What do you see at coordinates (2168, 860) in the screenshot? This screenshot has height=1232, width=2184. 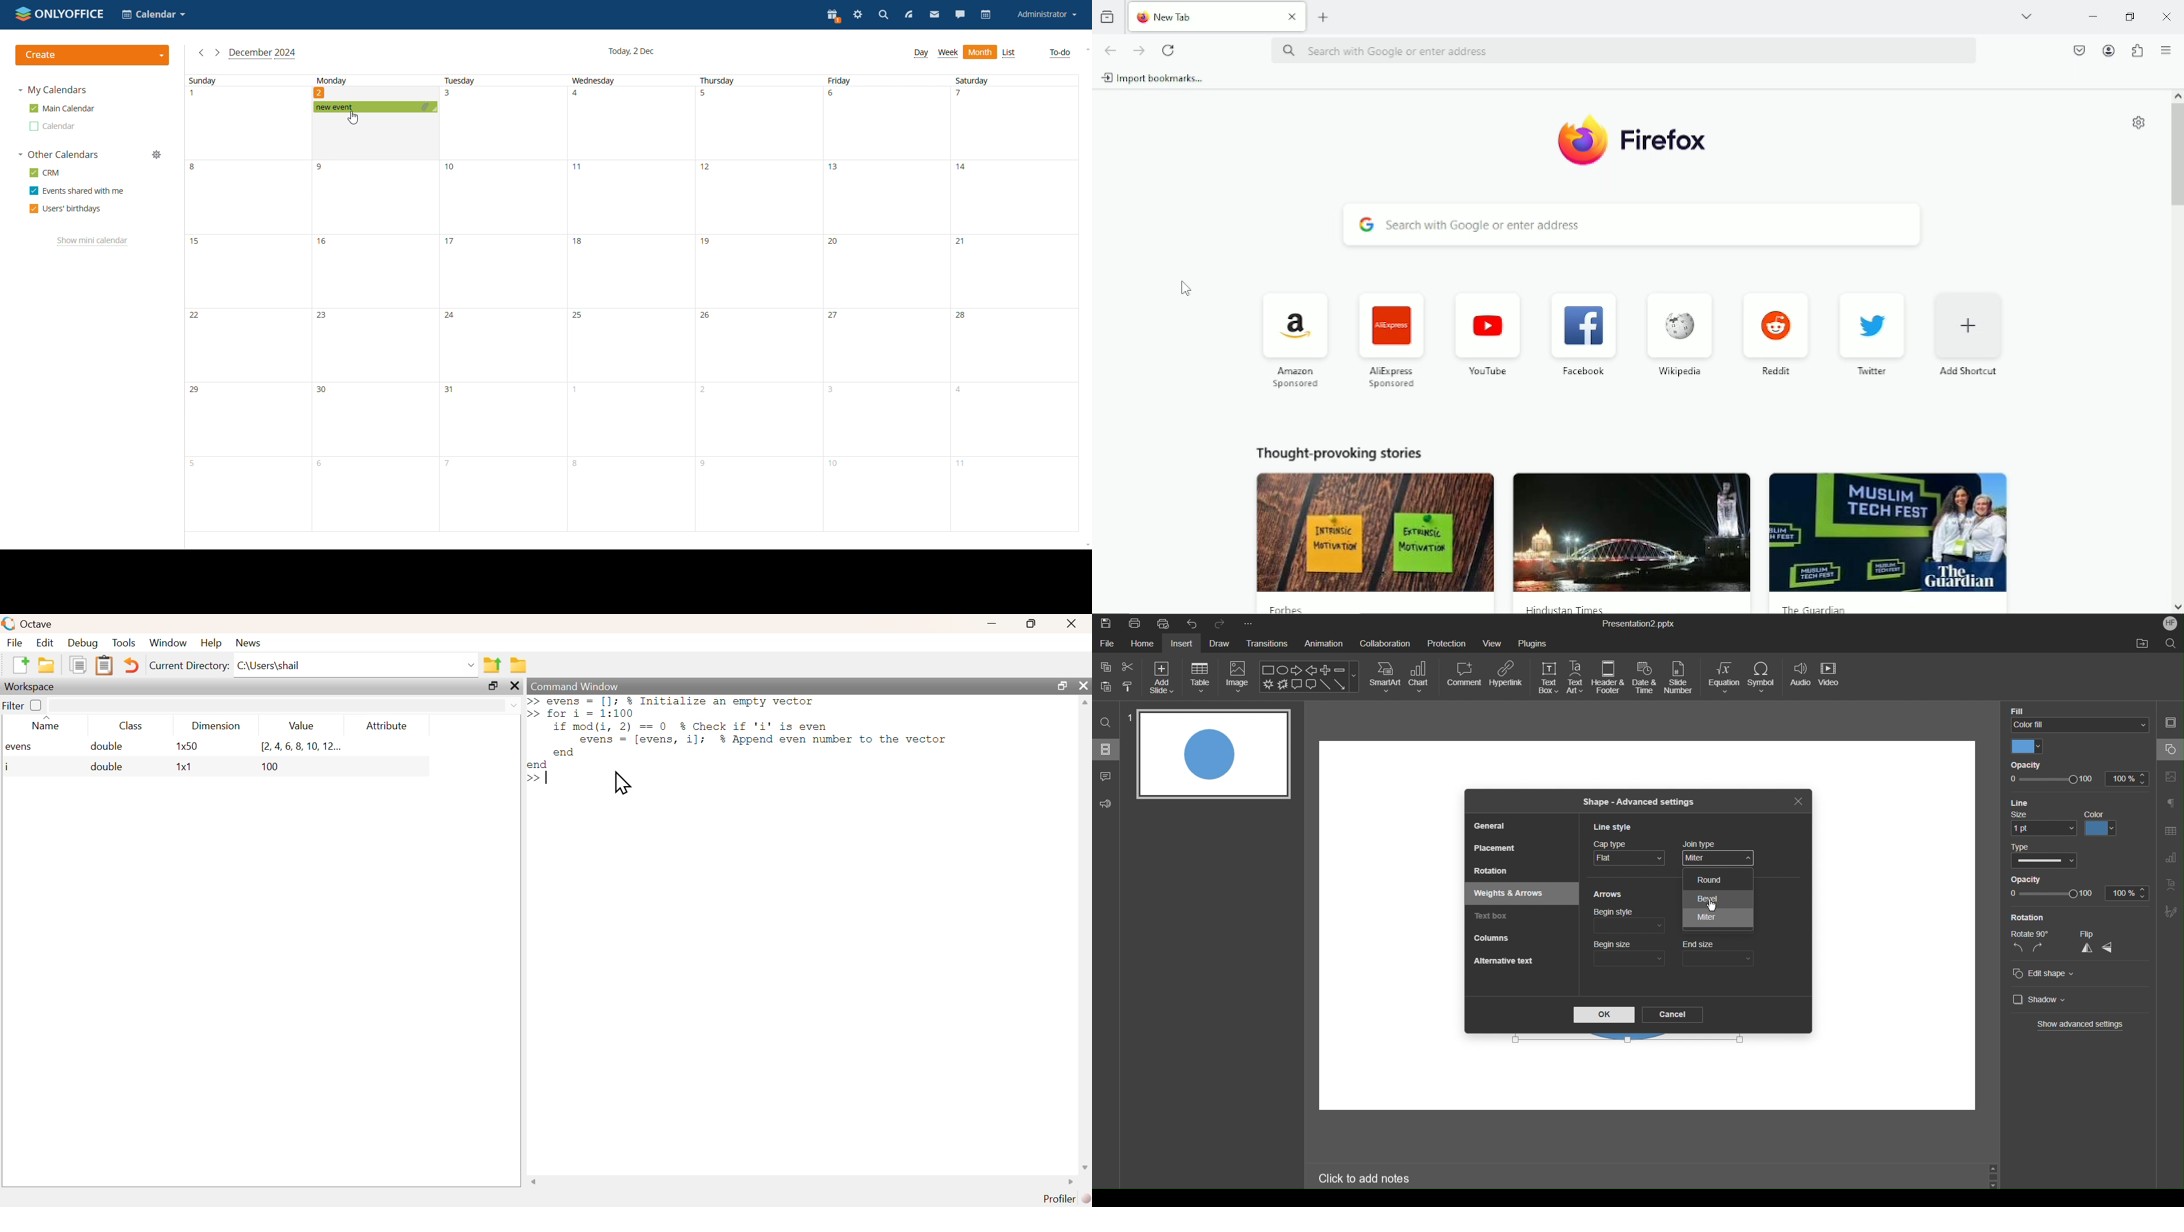 I see `Graph Settings` at bounding box center [2168, 860].